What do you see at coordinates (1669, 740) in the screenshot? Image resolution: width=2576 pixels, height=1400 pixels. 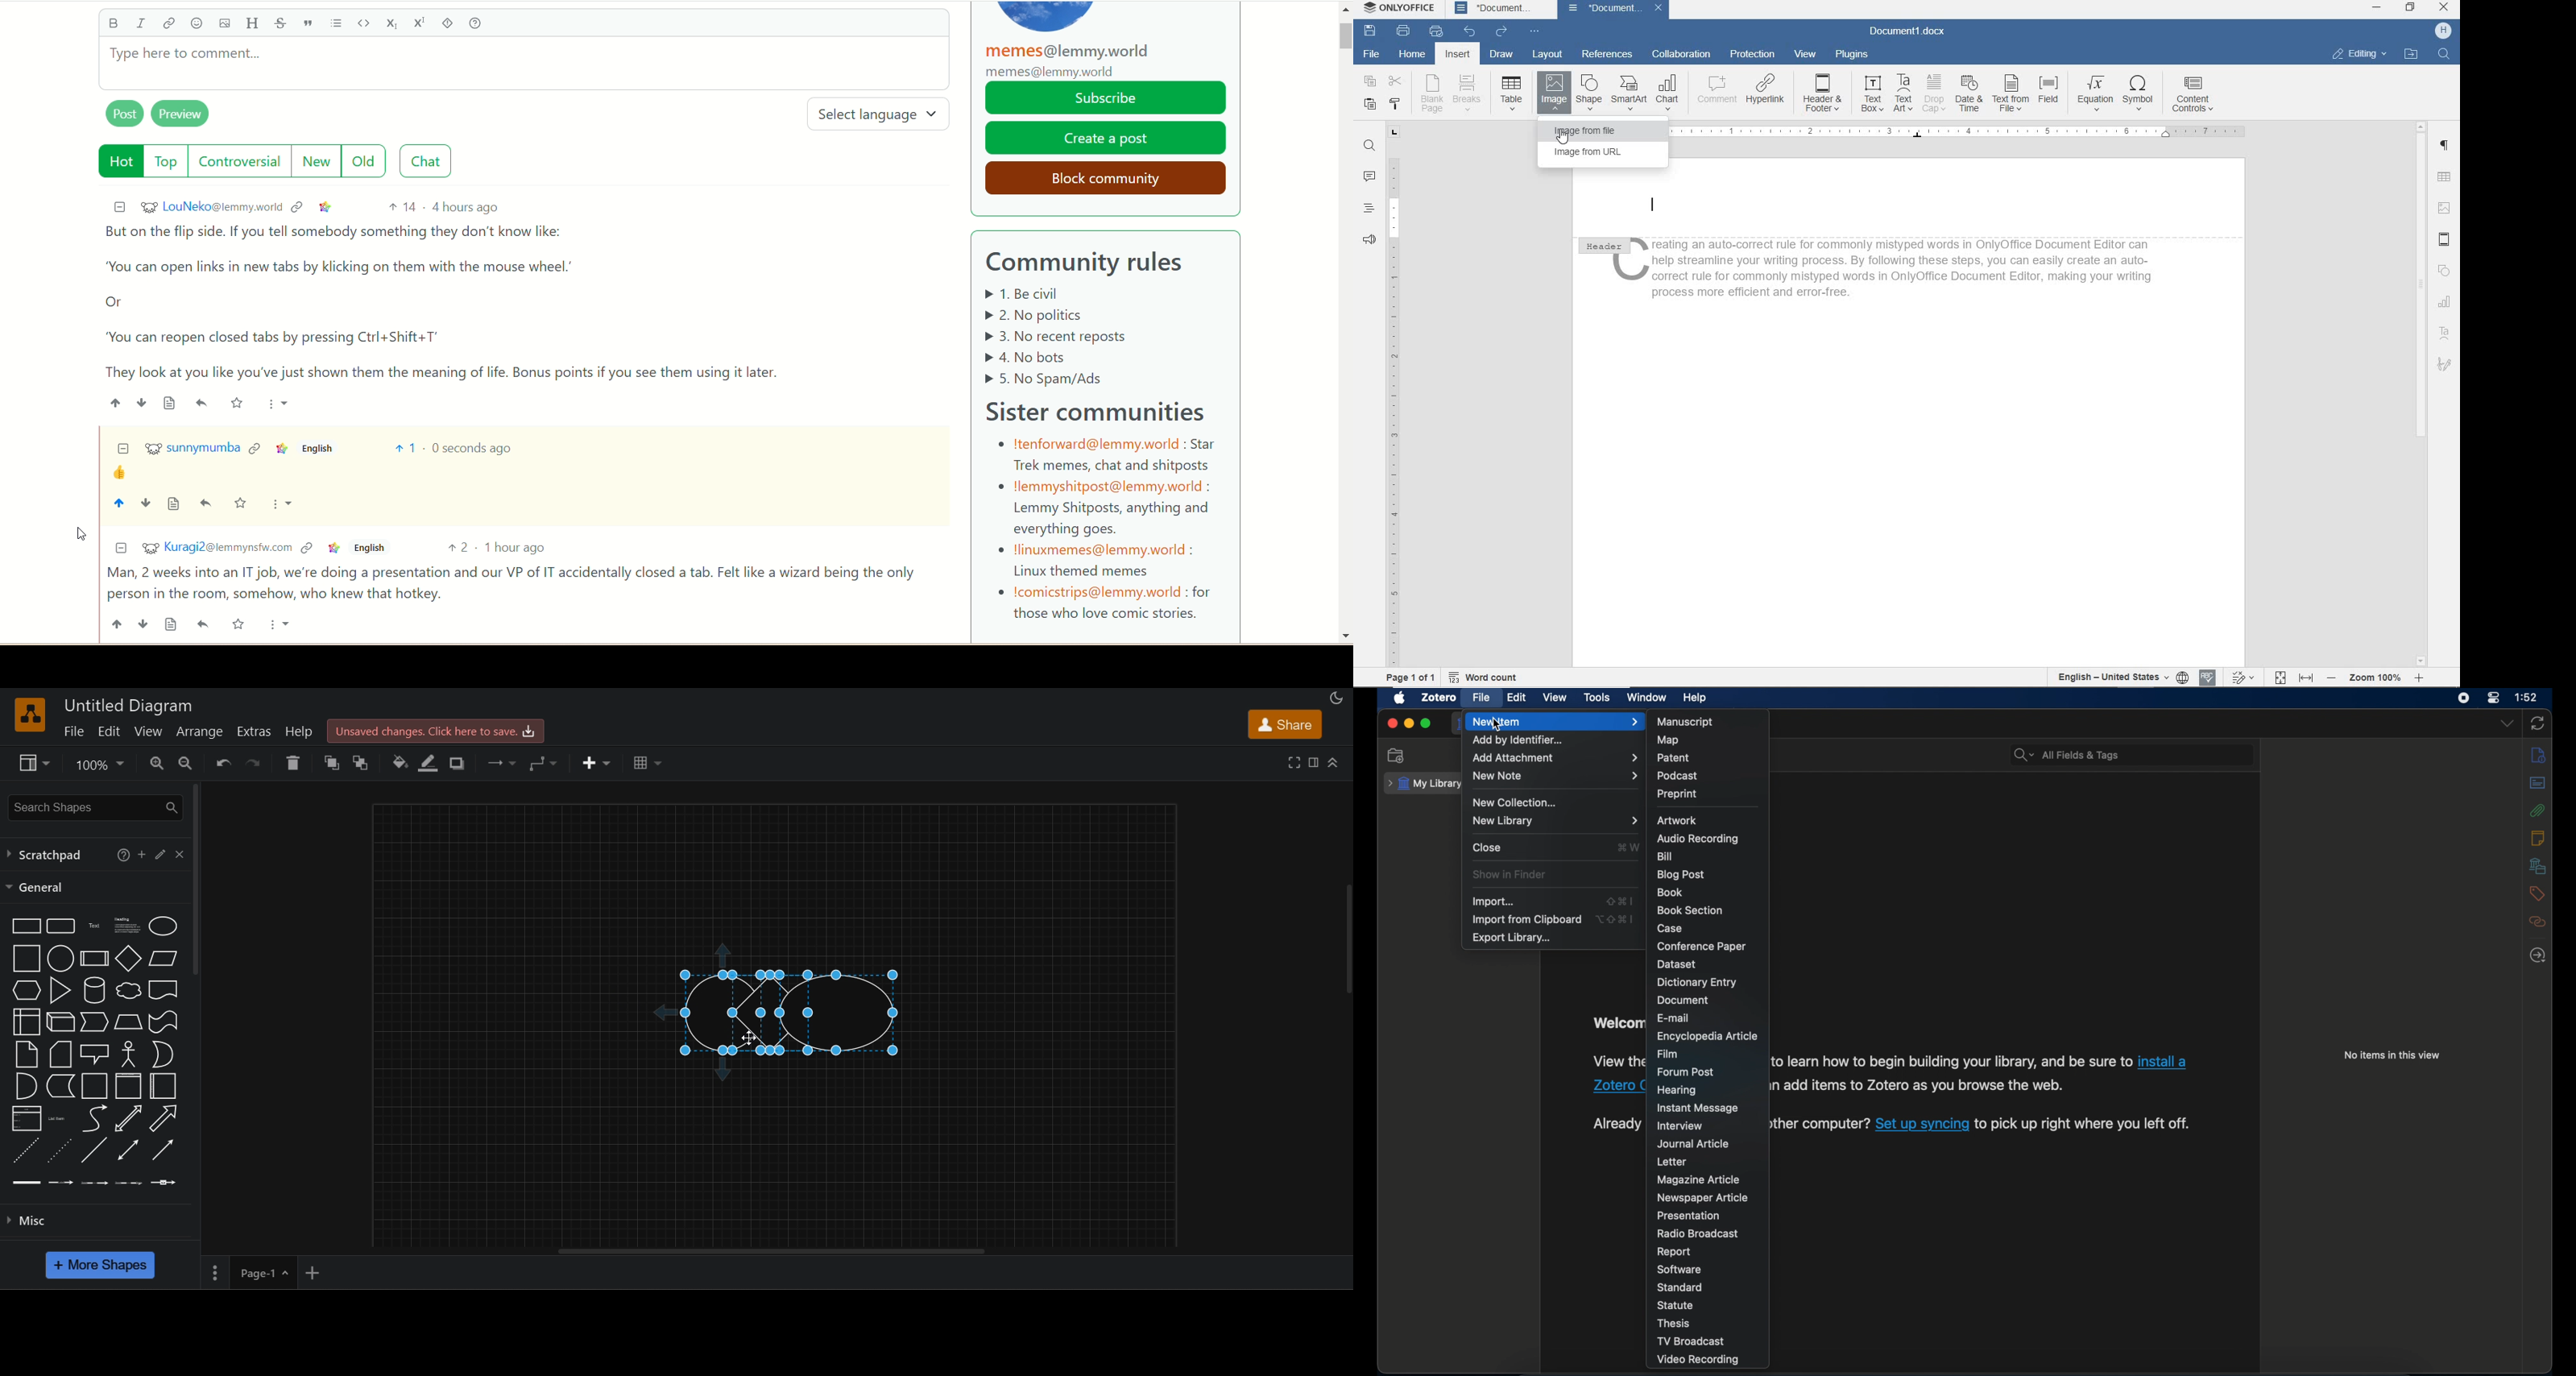 I see `map` at bounding box center [1669, 740].